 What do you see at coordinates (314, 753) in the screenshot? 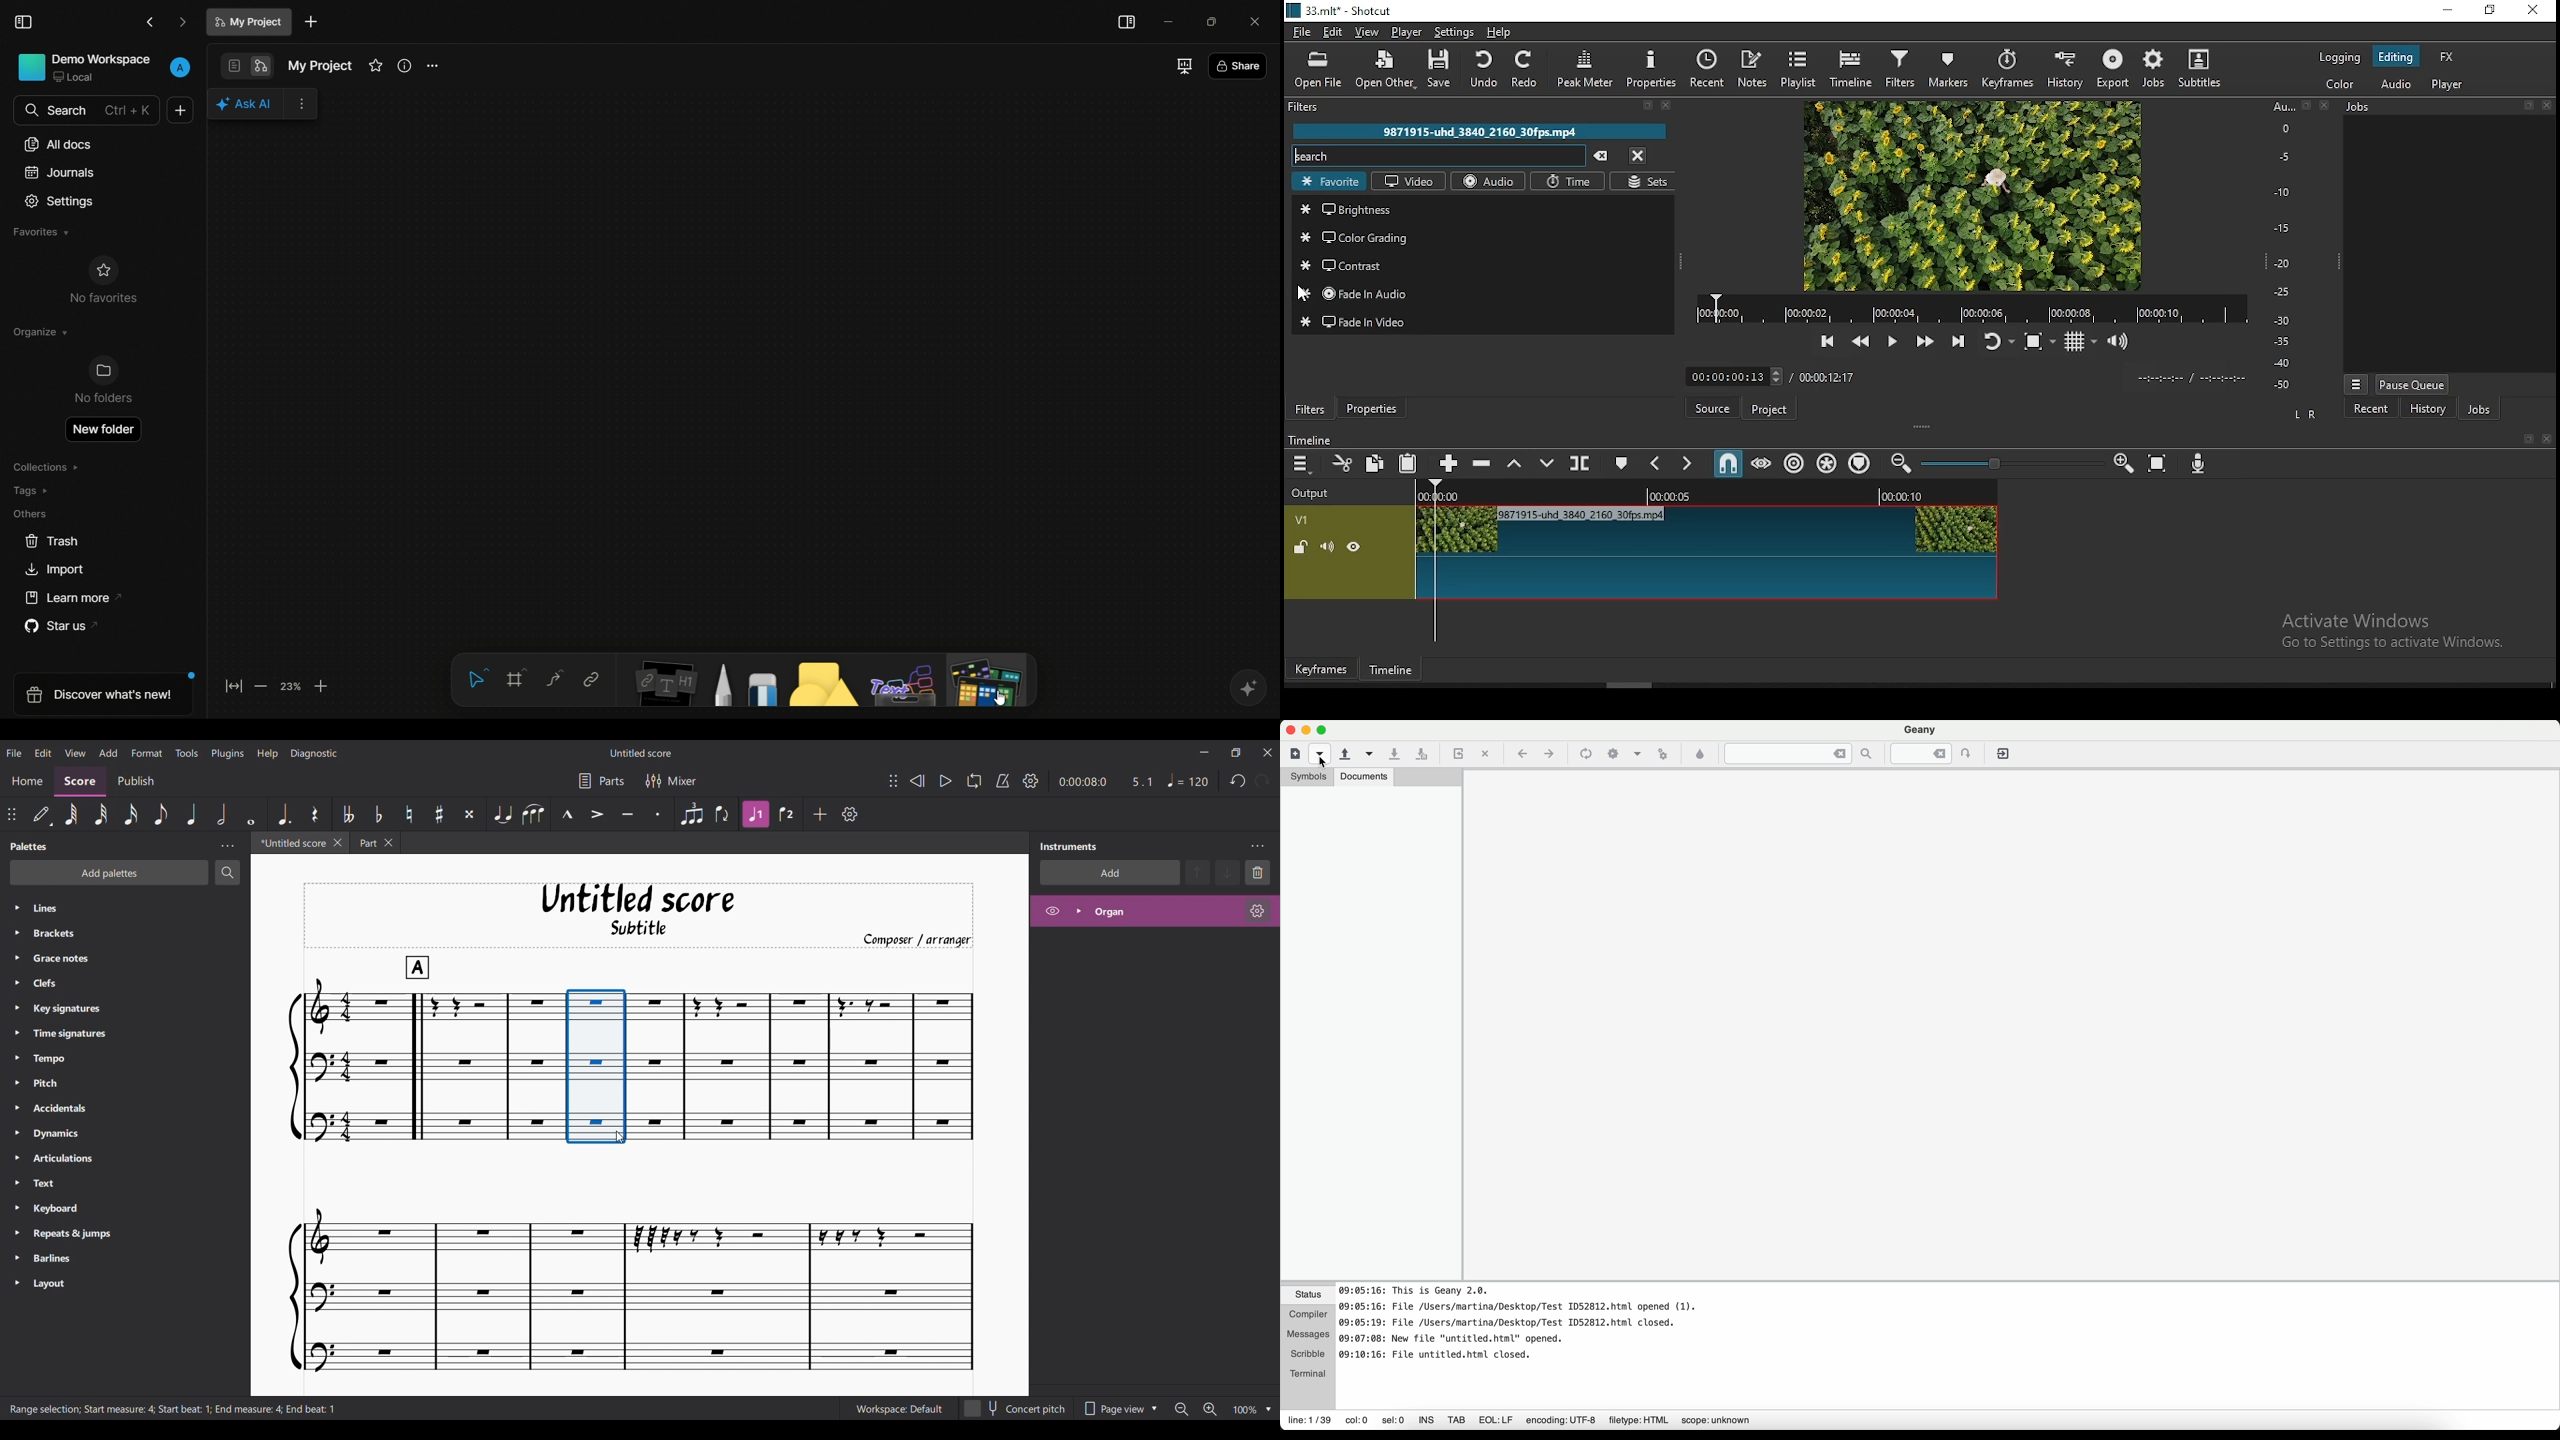
I see `Diagnostic menu` at bounding box center [314, 753].